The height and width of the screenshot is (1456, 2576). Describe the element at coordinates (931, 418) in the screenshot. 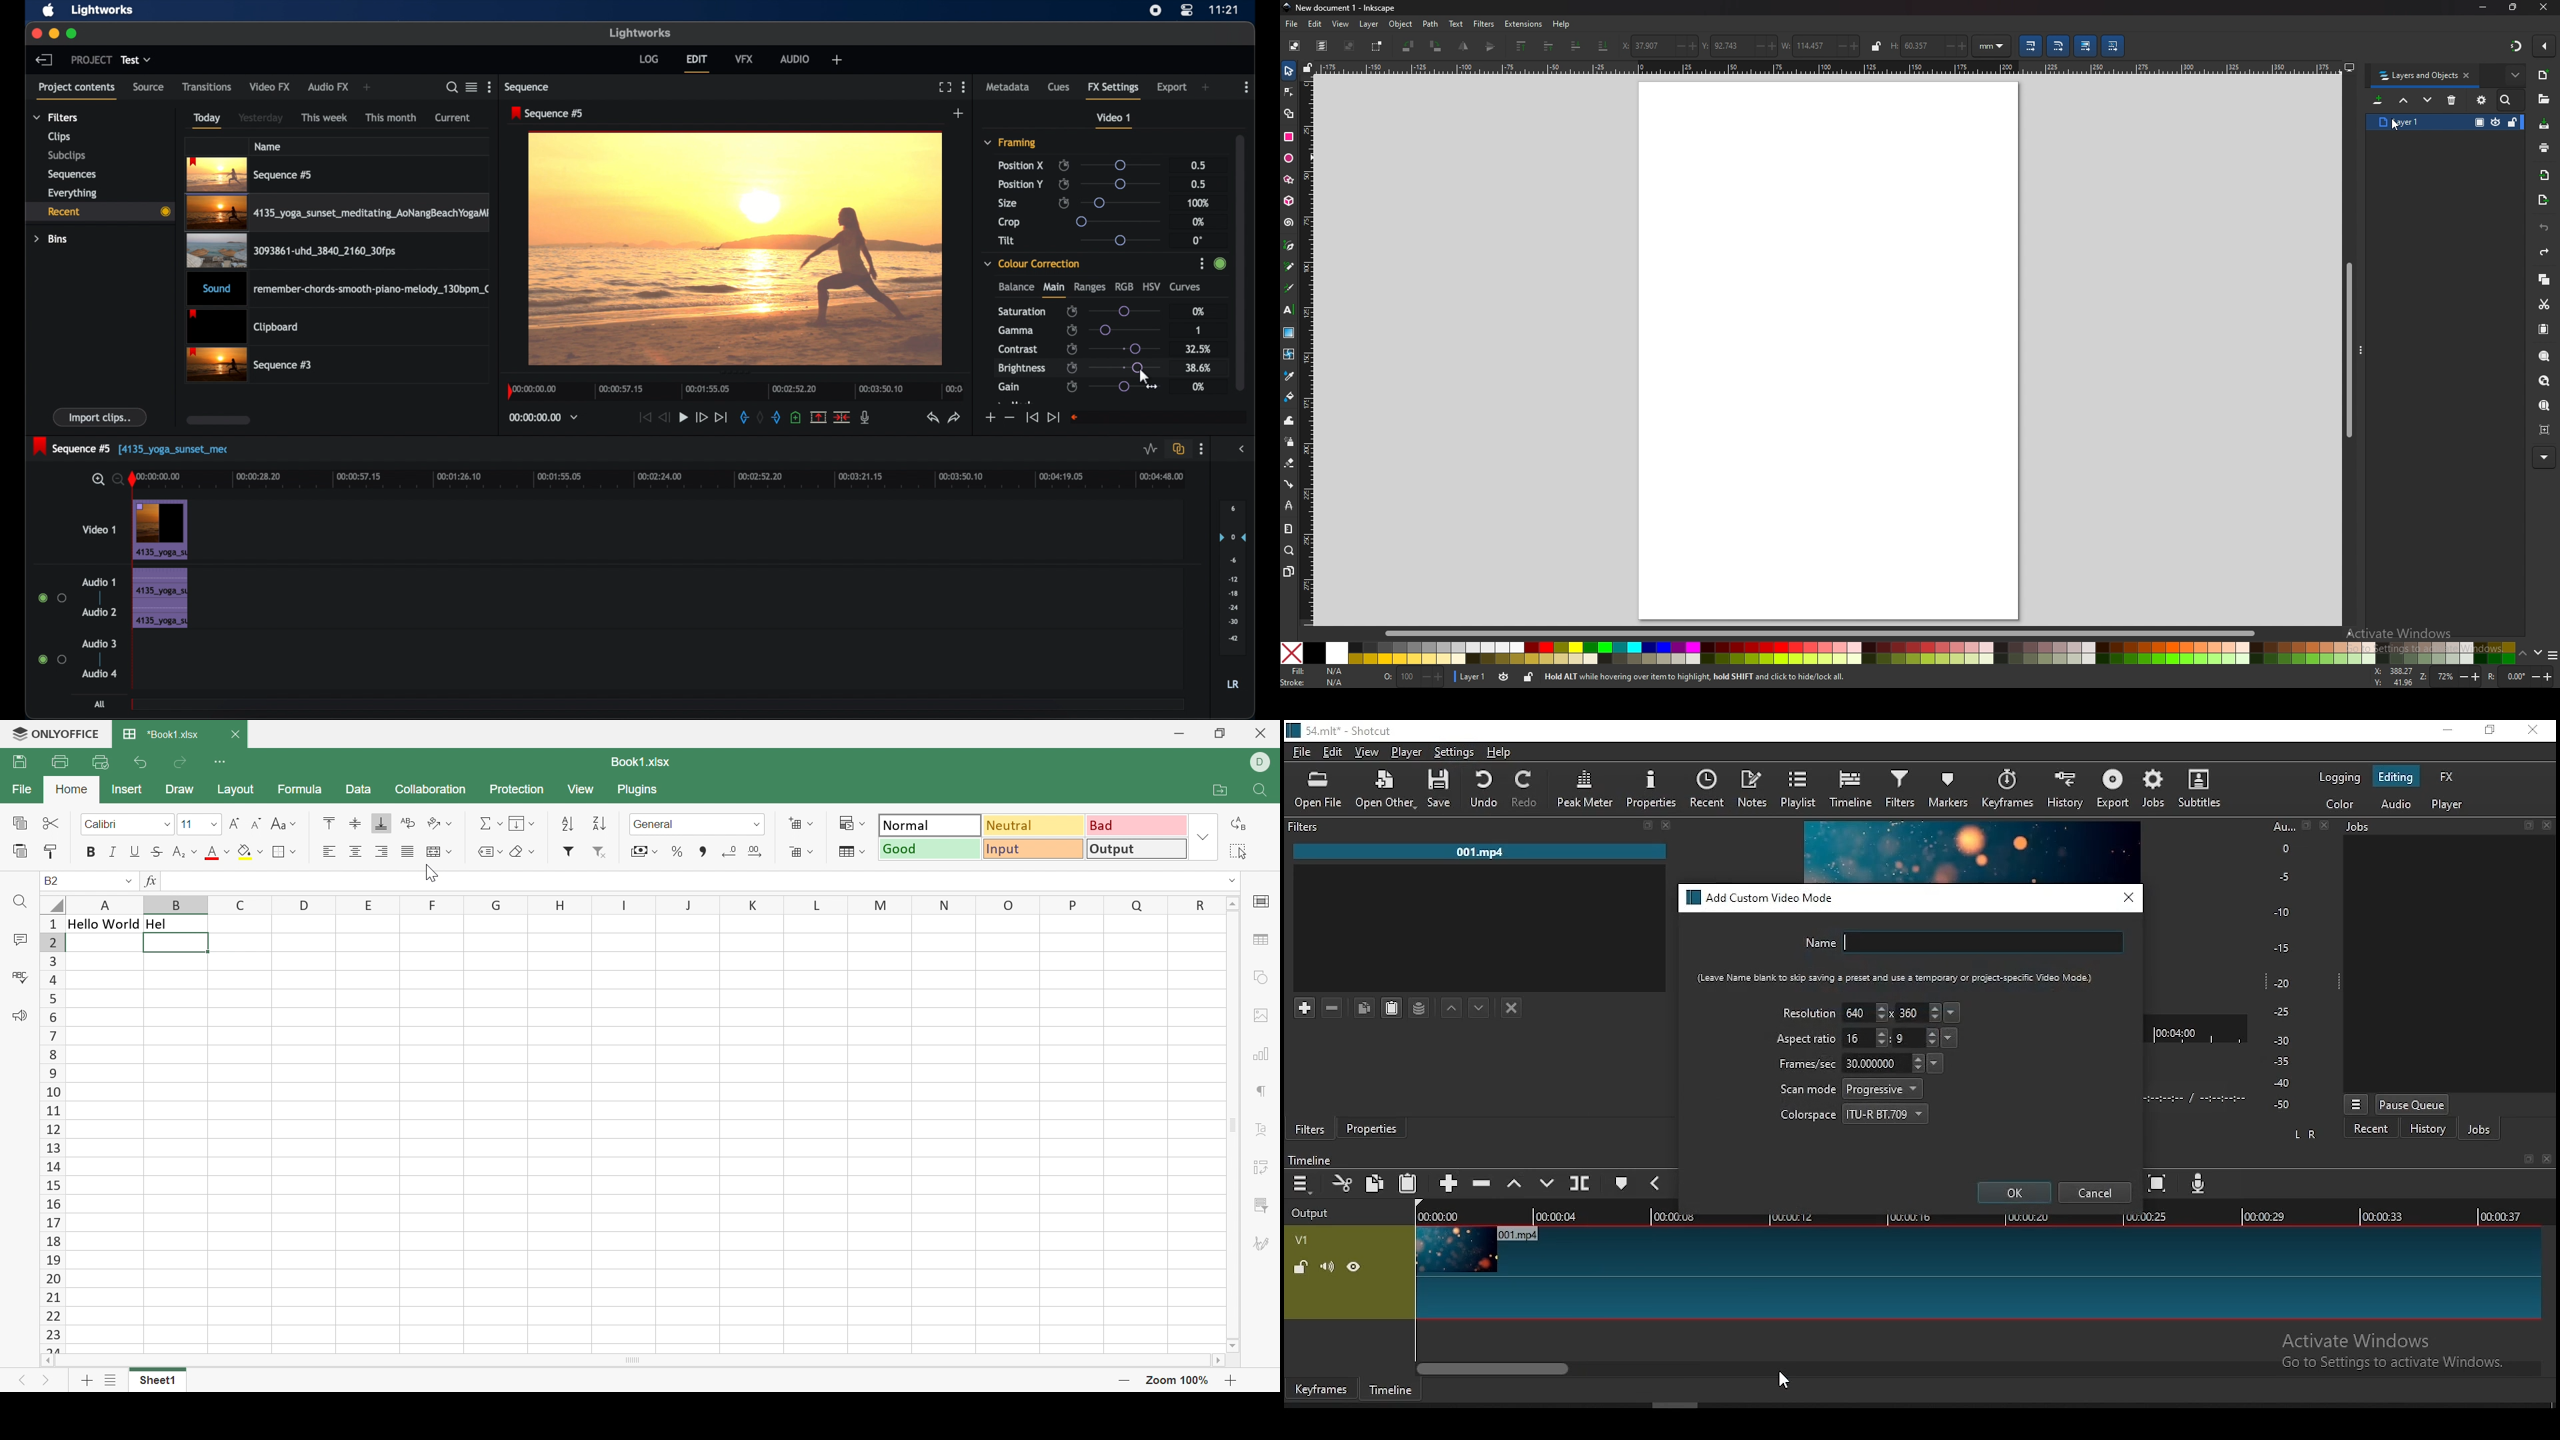

I see `undo` at that location.